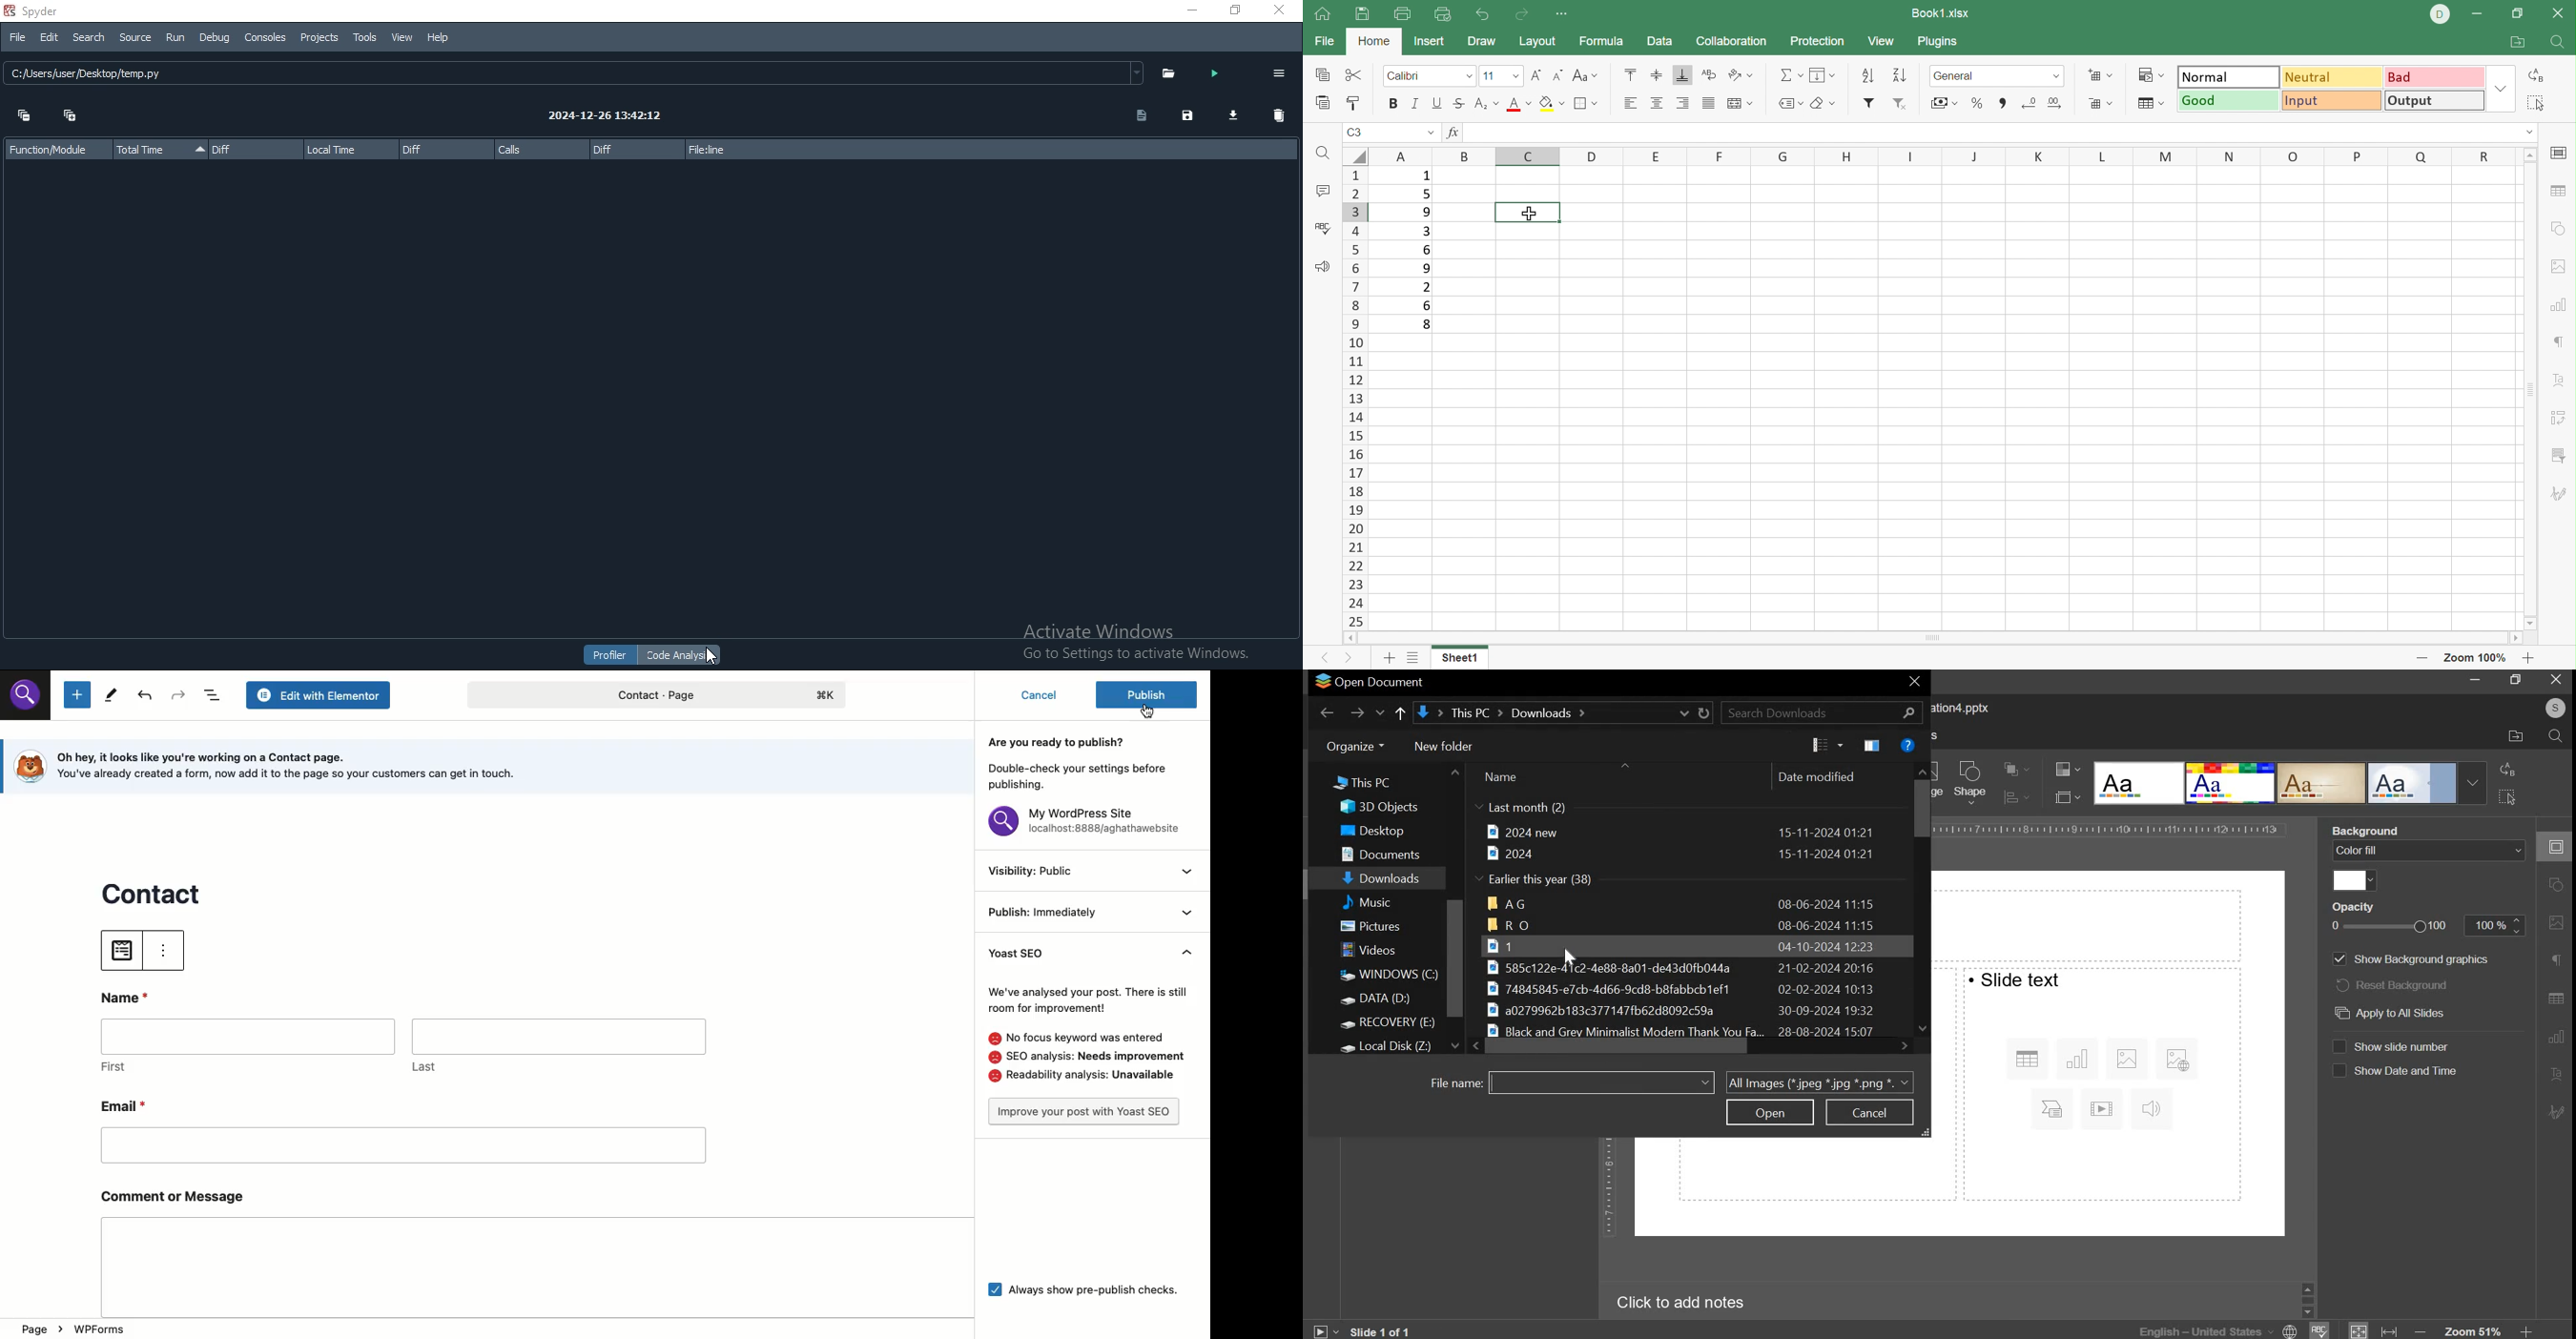 The width and height of the screenshot is (2576, 1344). Describe the element at coordinates (2338, 1045) in the screenshot. I see `check box` at that location.